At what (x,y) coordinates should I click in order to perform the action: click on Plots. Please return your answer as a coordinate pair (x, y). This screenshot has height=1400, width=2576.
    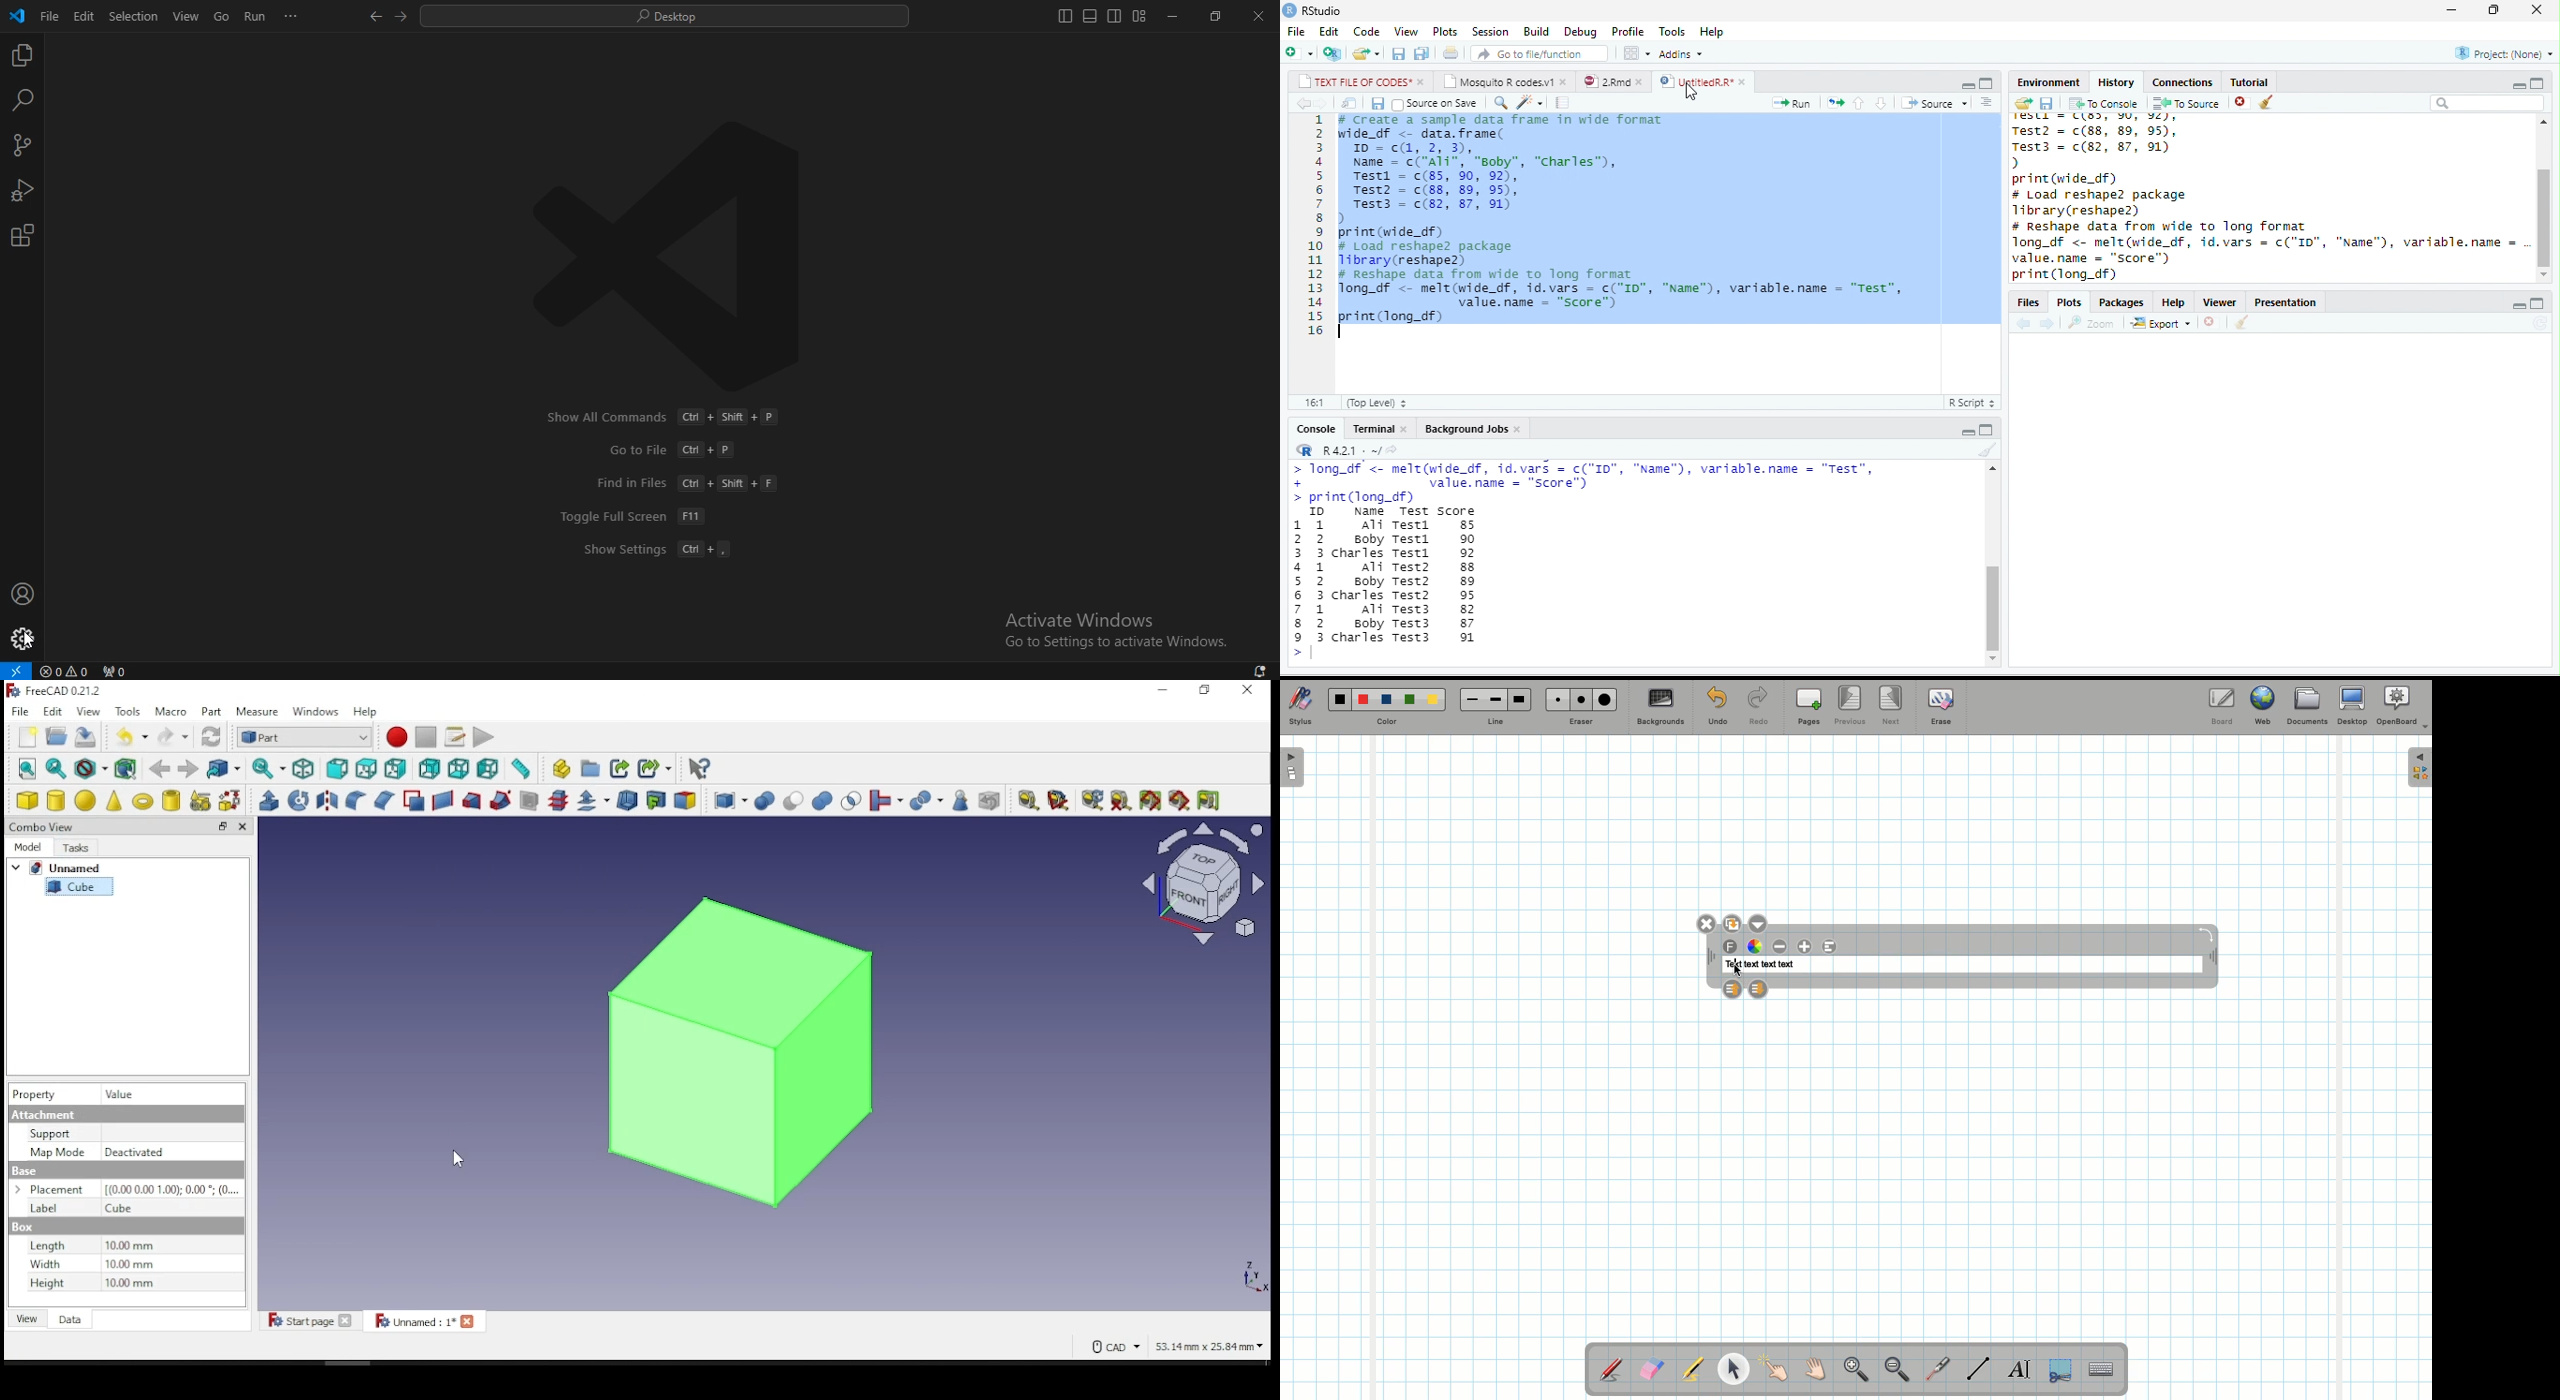
    Looking at the image, I should click on (1446, 32).